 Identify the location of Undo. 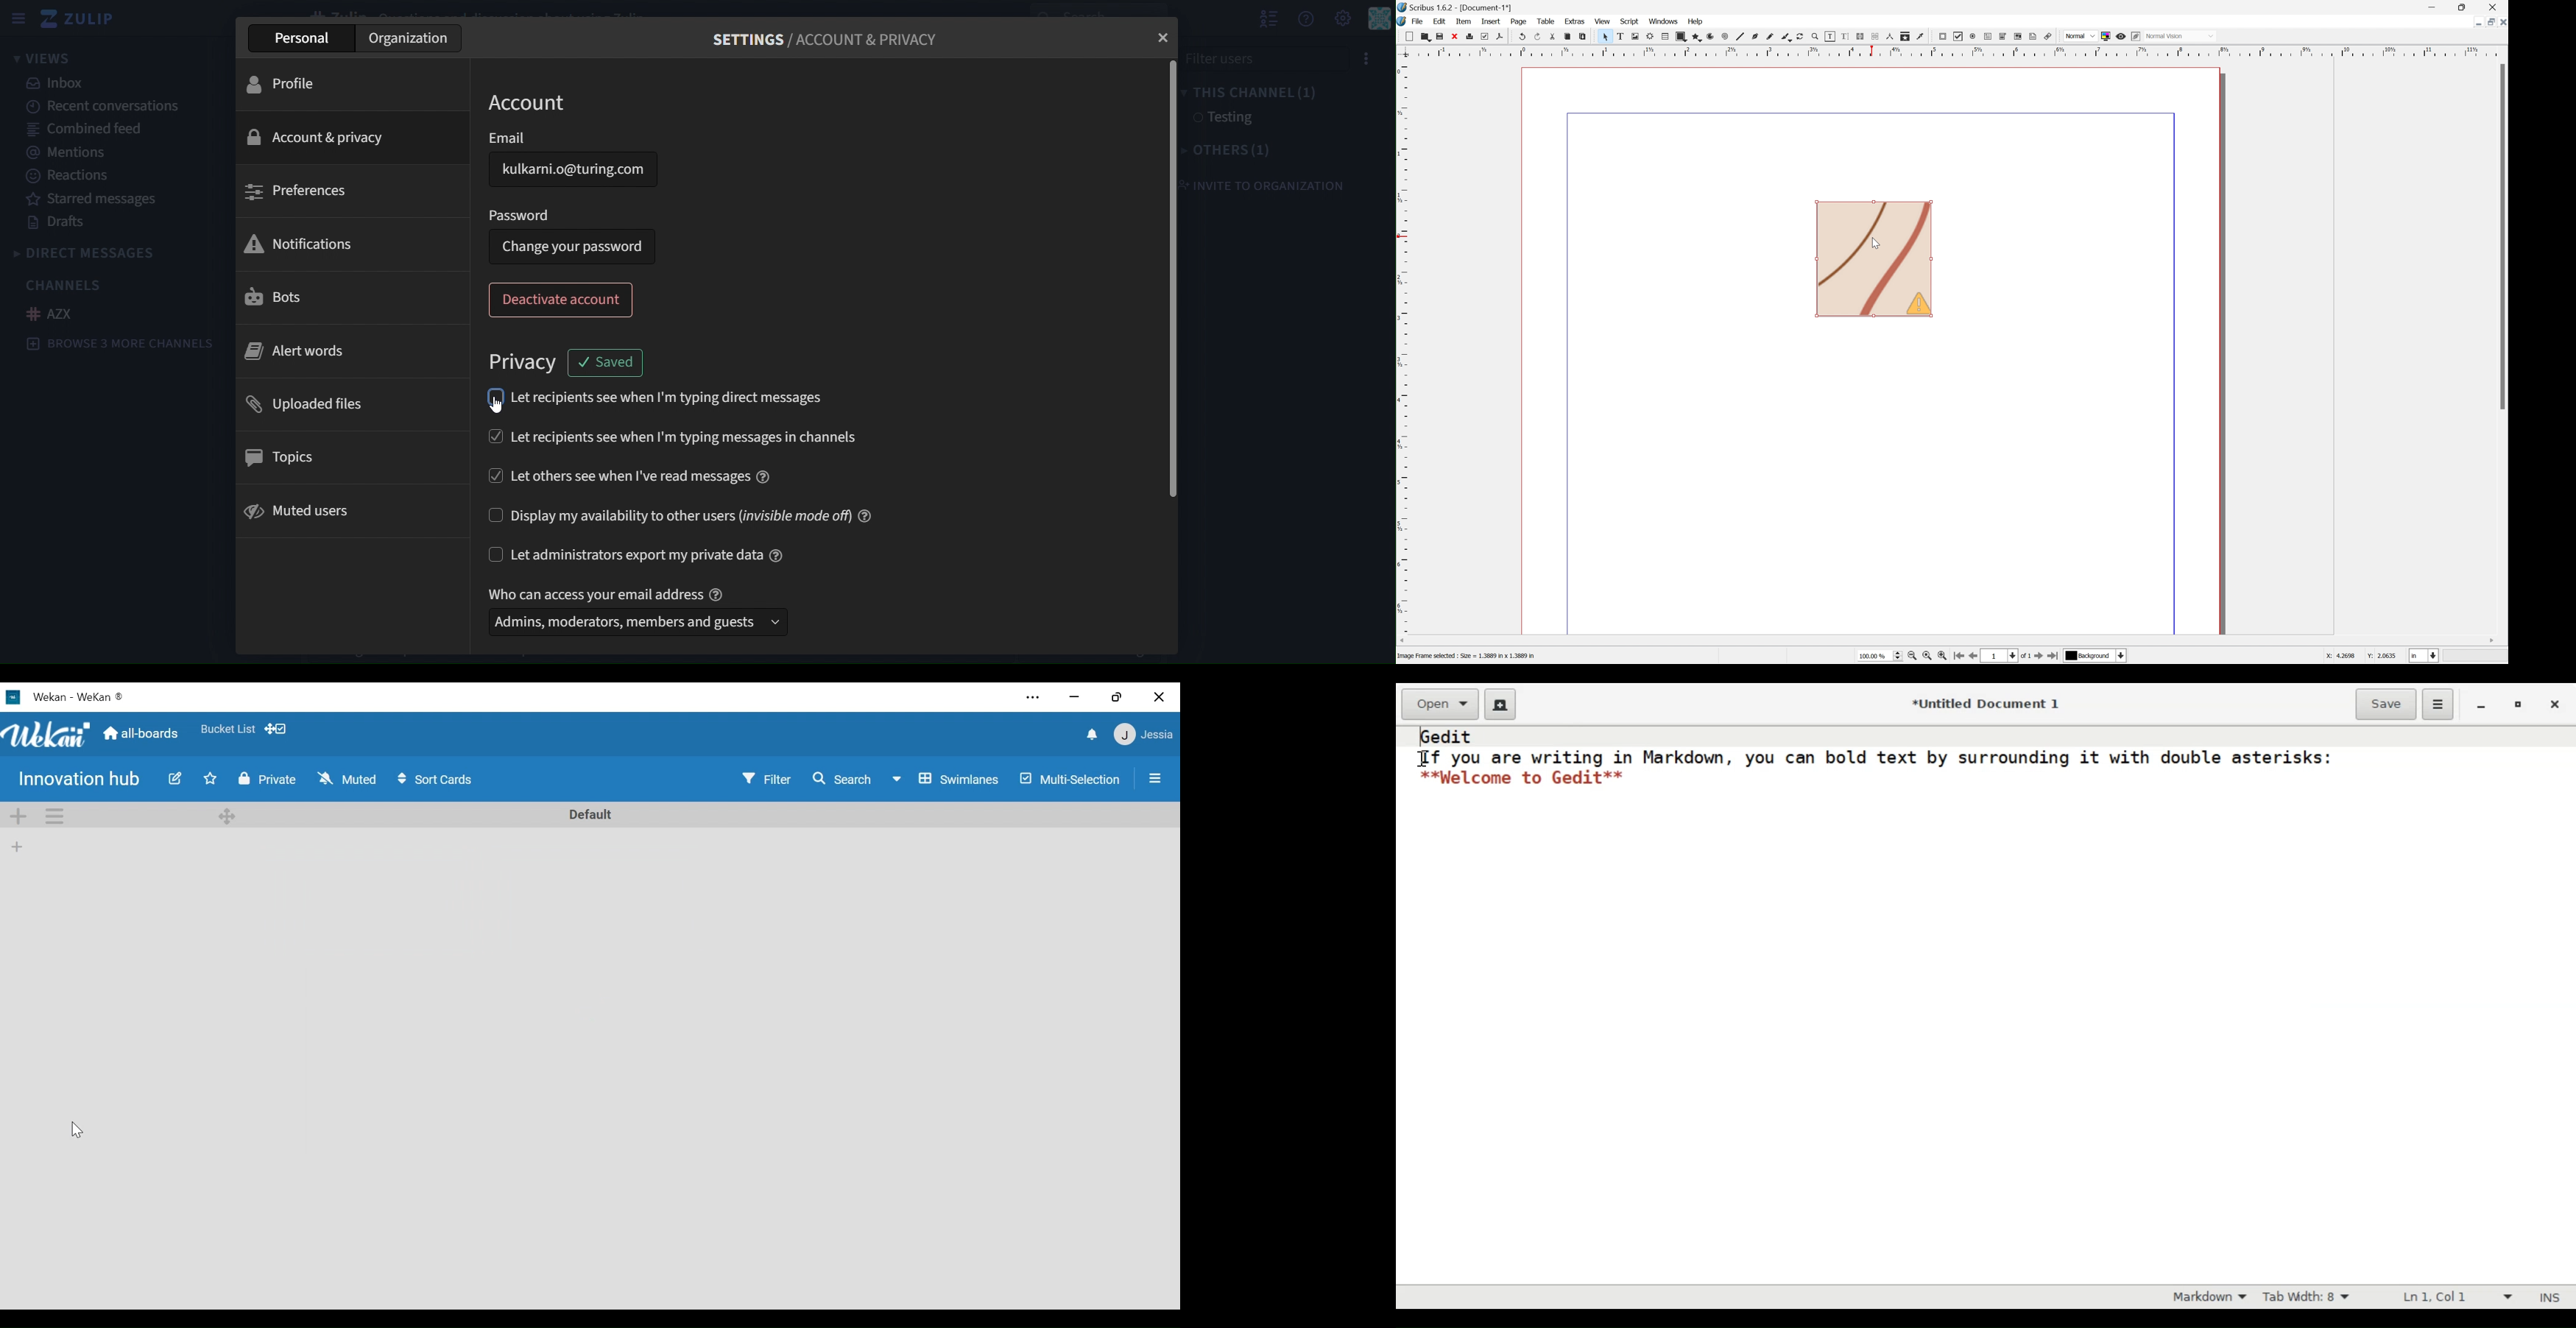
(1523, 36).